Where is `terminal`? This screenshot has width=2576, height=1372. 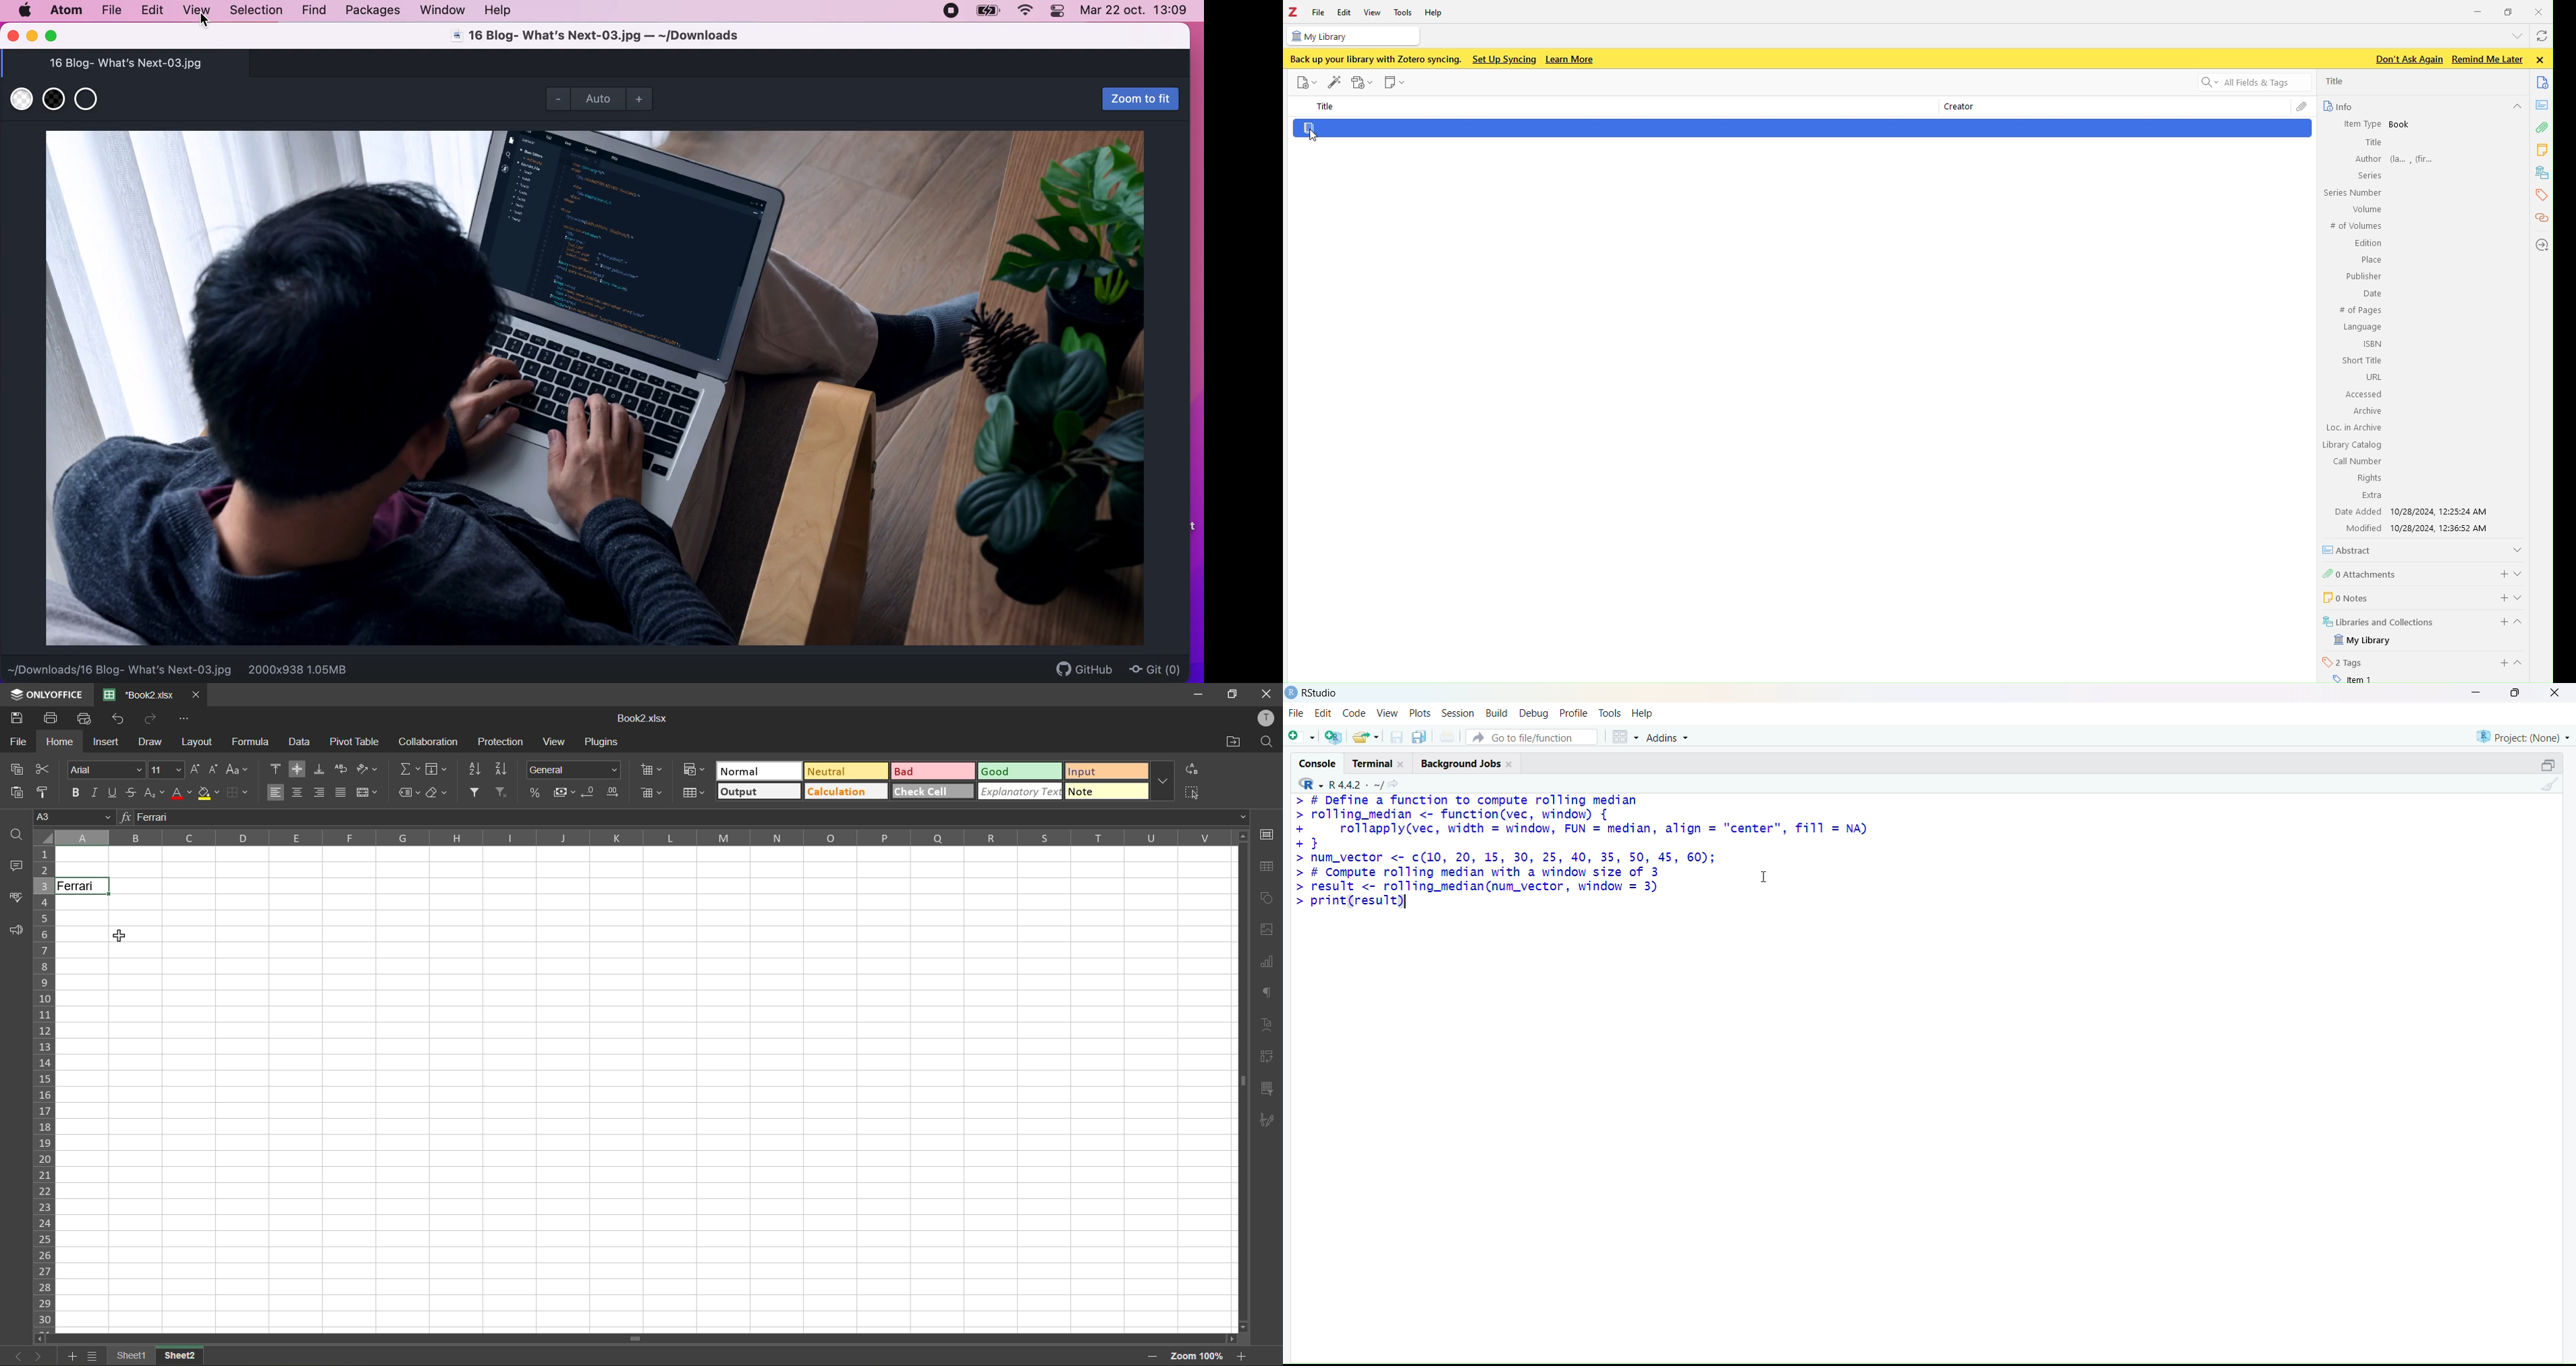
terminal is located at coordinates (1372, 764).